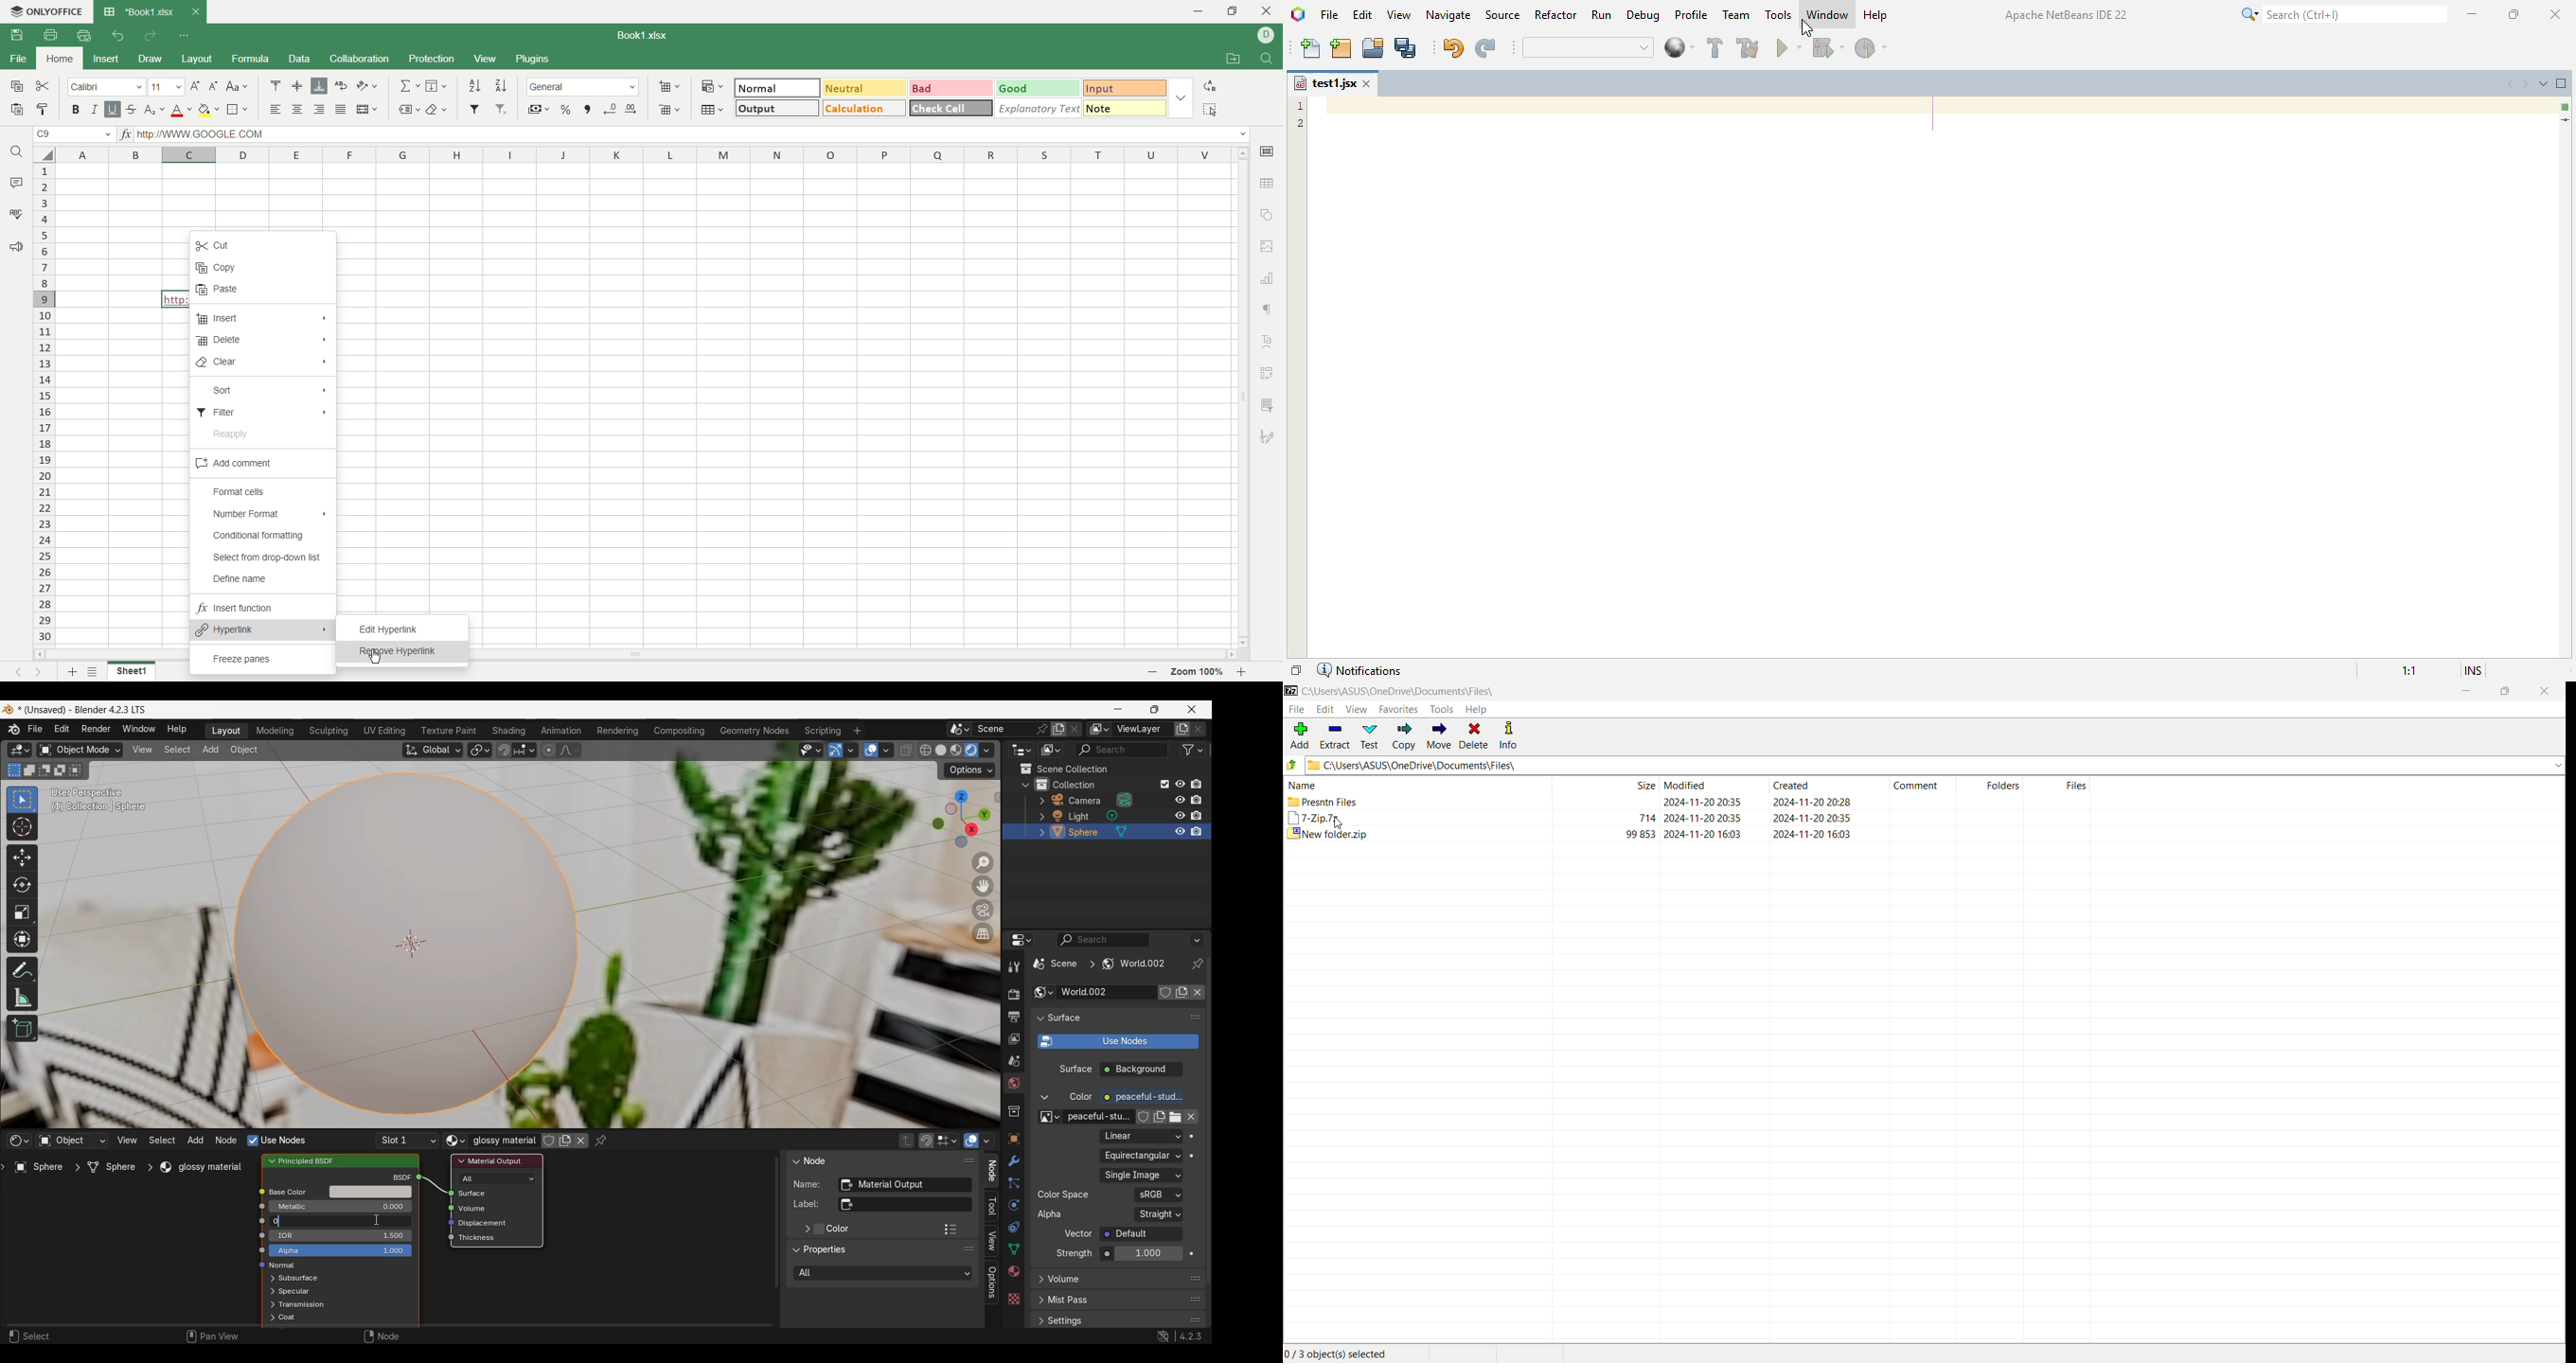  I want to click on Rendered and viewport shading types to use the shades for, so click(884, 1273).